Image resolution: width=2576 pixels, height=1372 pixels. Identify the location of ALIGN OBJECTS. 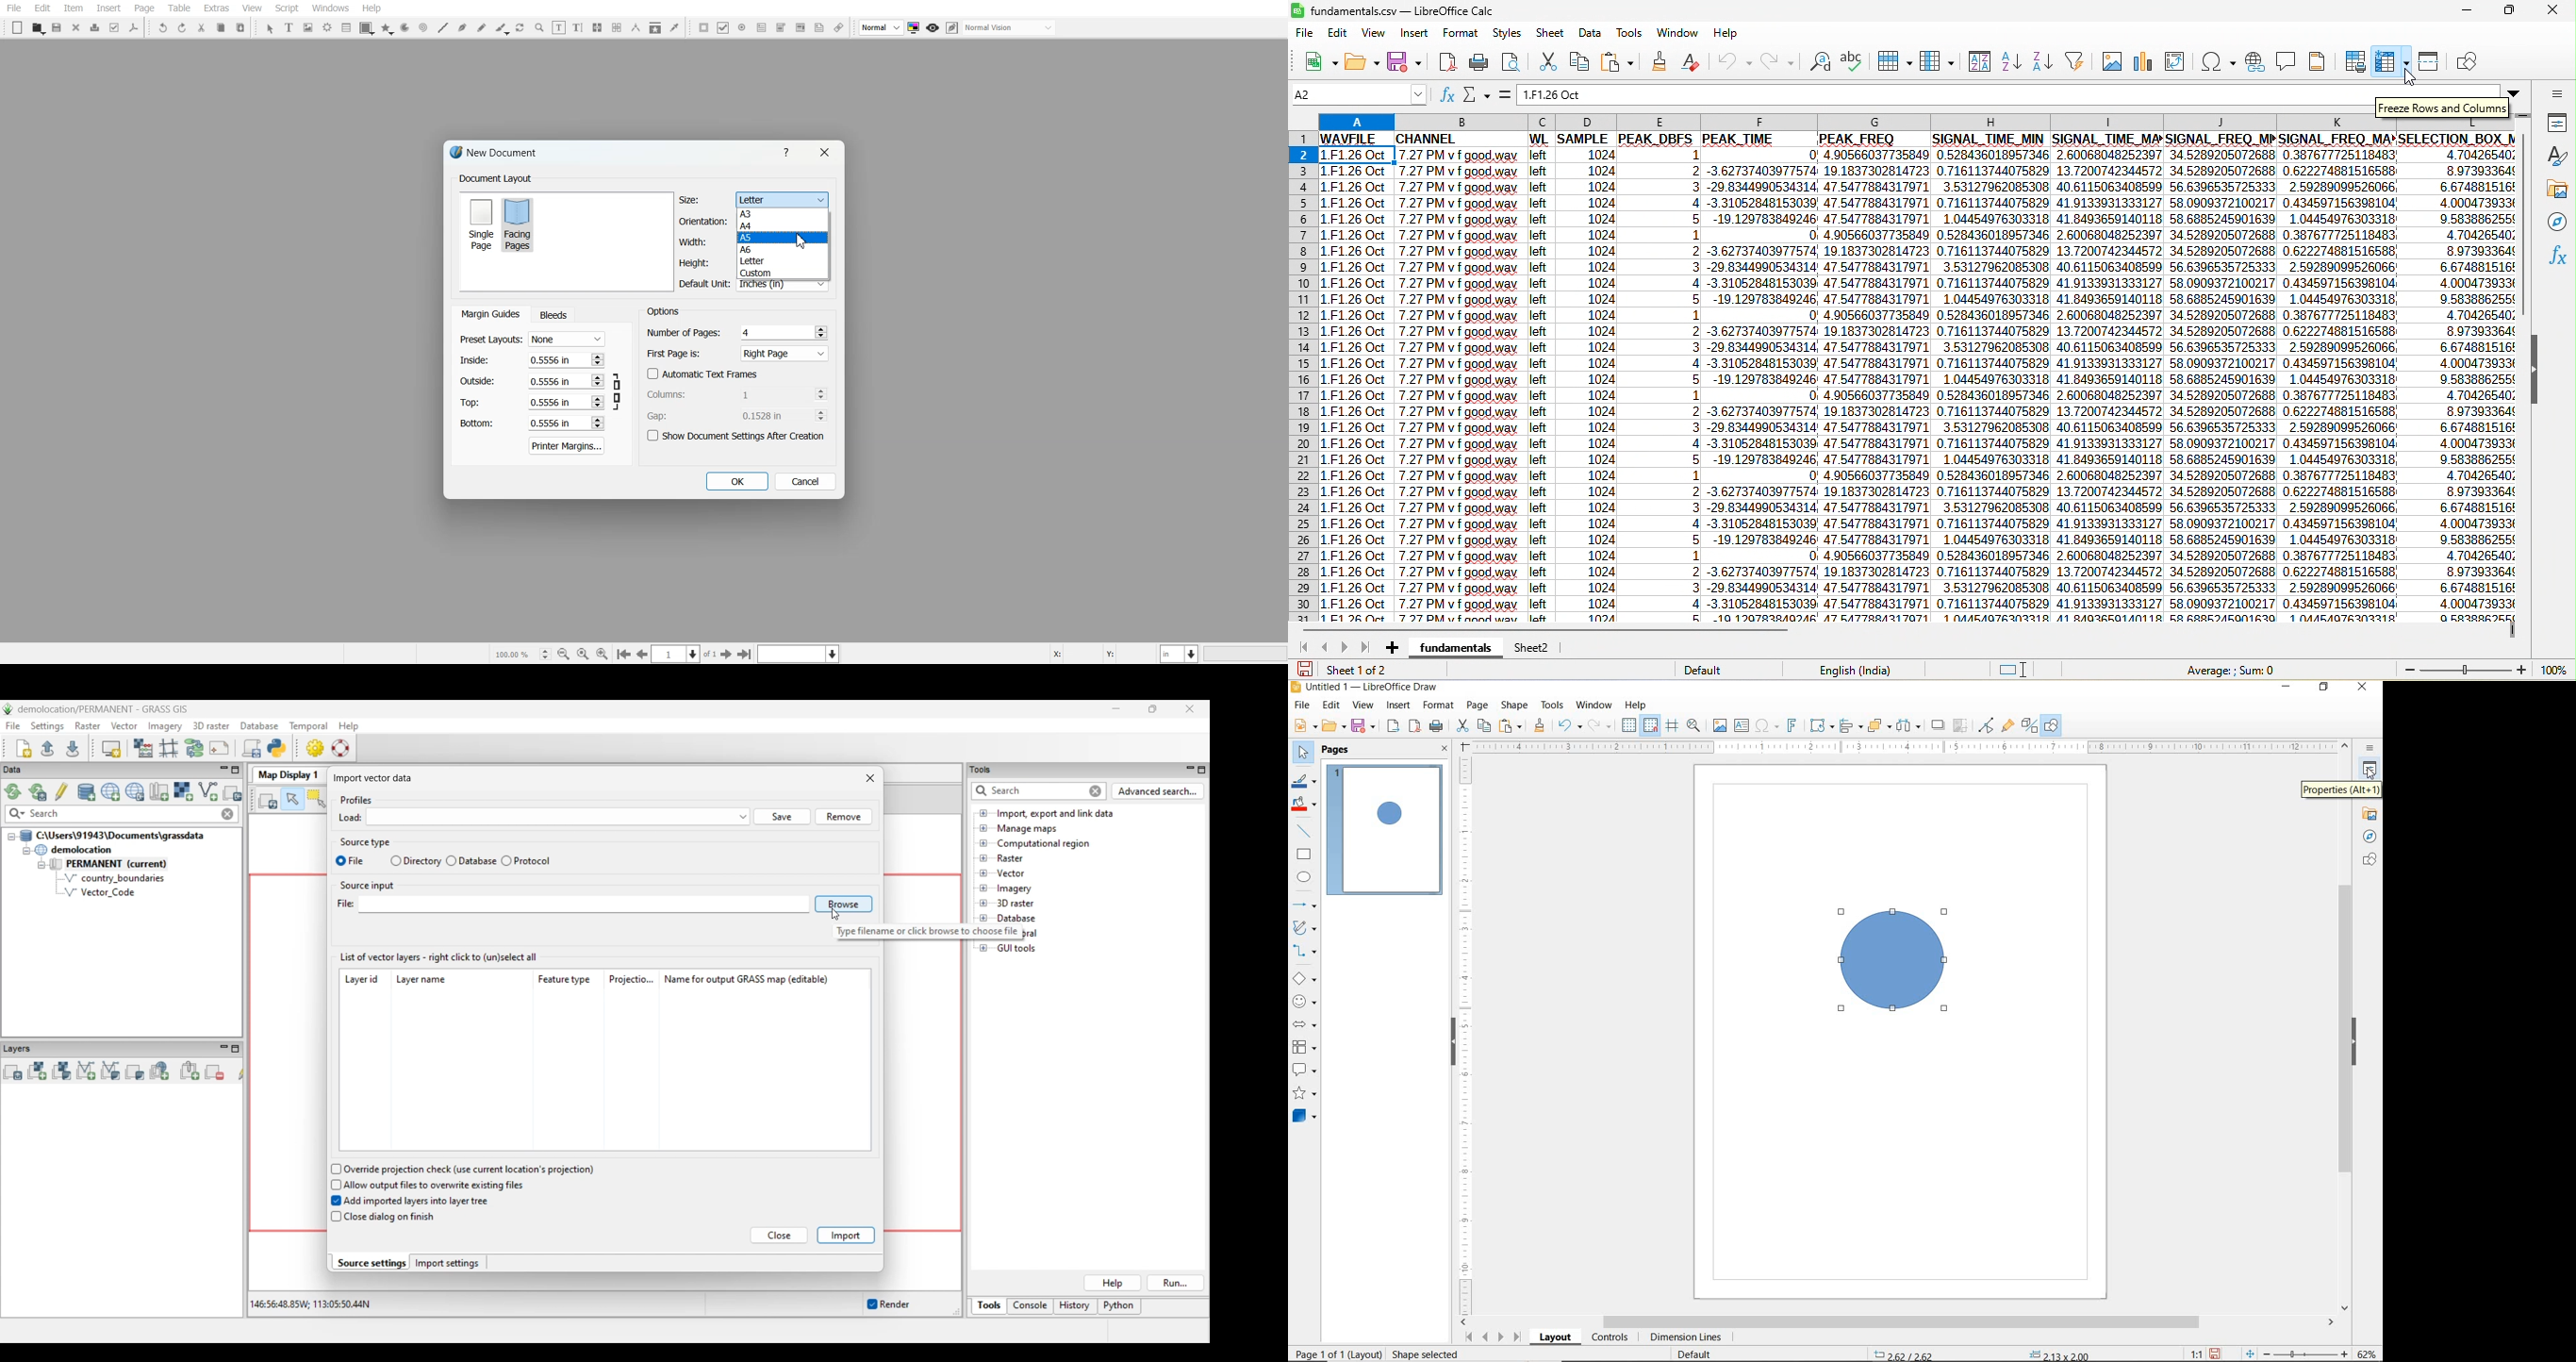
(1851, 725).